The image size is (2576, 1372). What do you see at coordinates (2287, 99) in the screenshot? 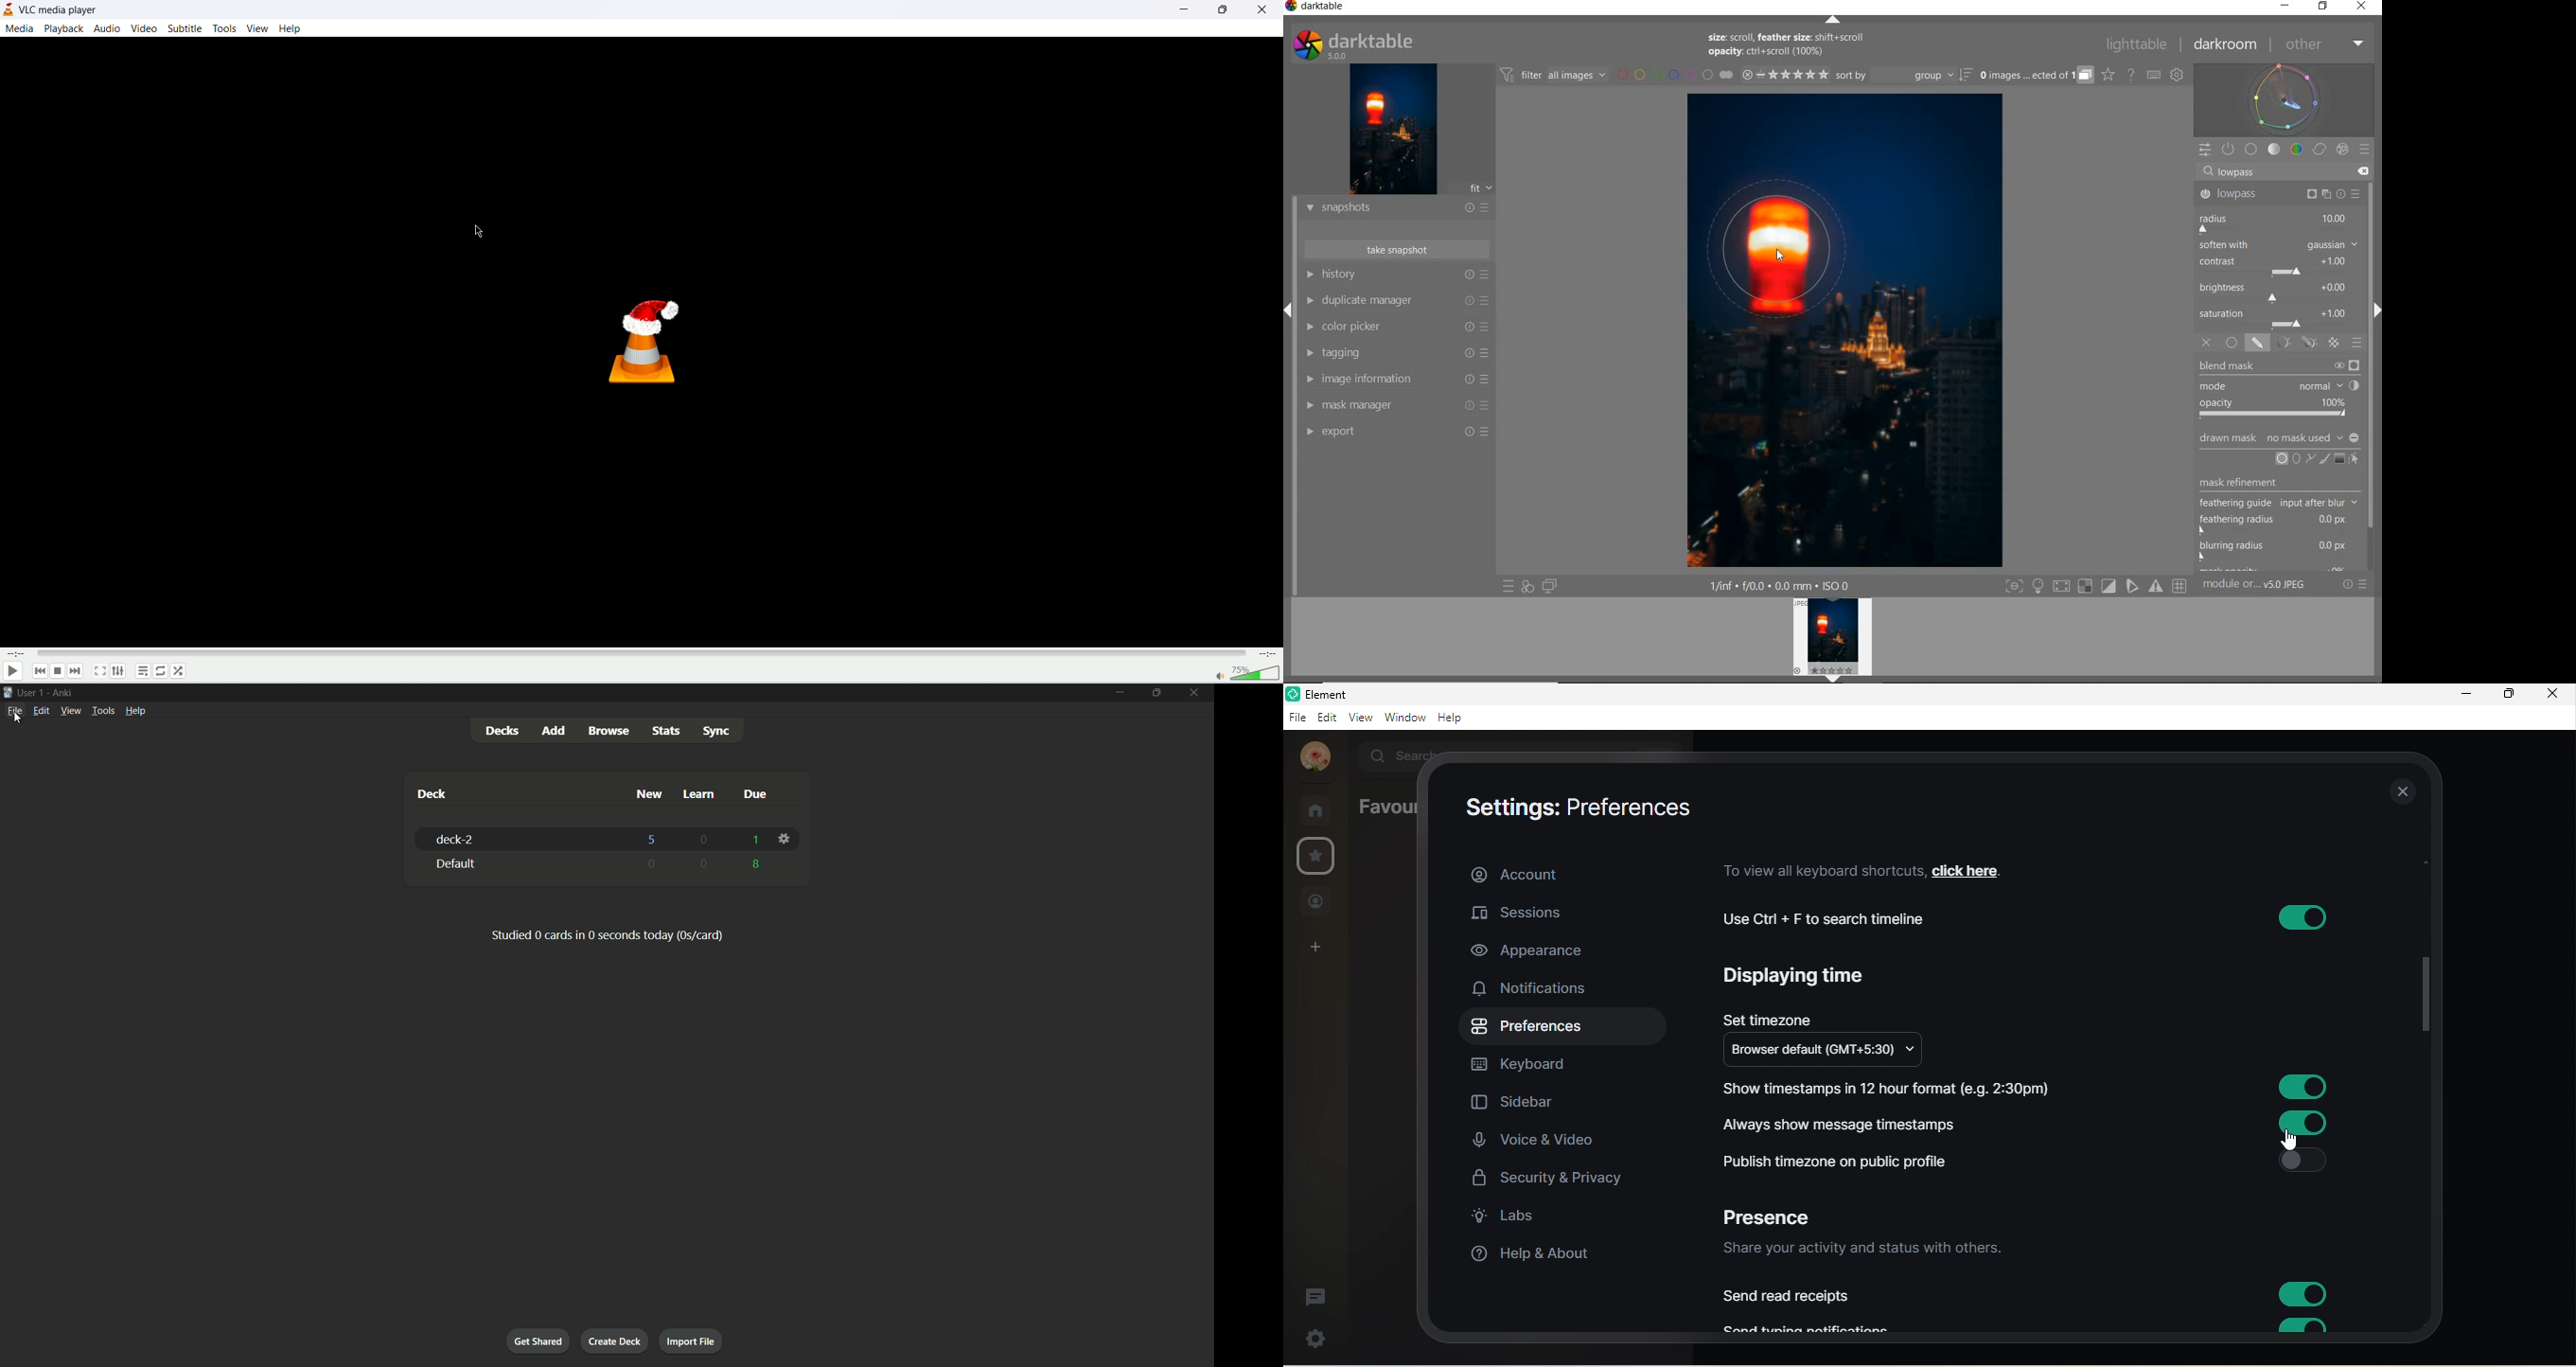
I see `WAVEFORM` at bounding box center [2287, 99].